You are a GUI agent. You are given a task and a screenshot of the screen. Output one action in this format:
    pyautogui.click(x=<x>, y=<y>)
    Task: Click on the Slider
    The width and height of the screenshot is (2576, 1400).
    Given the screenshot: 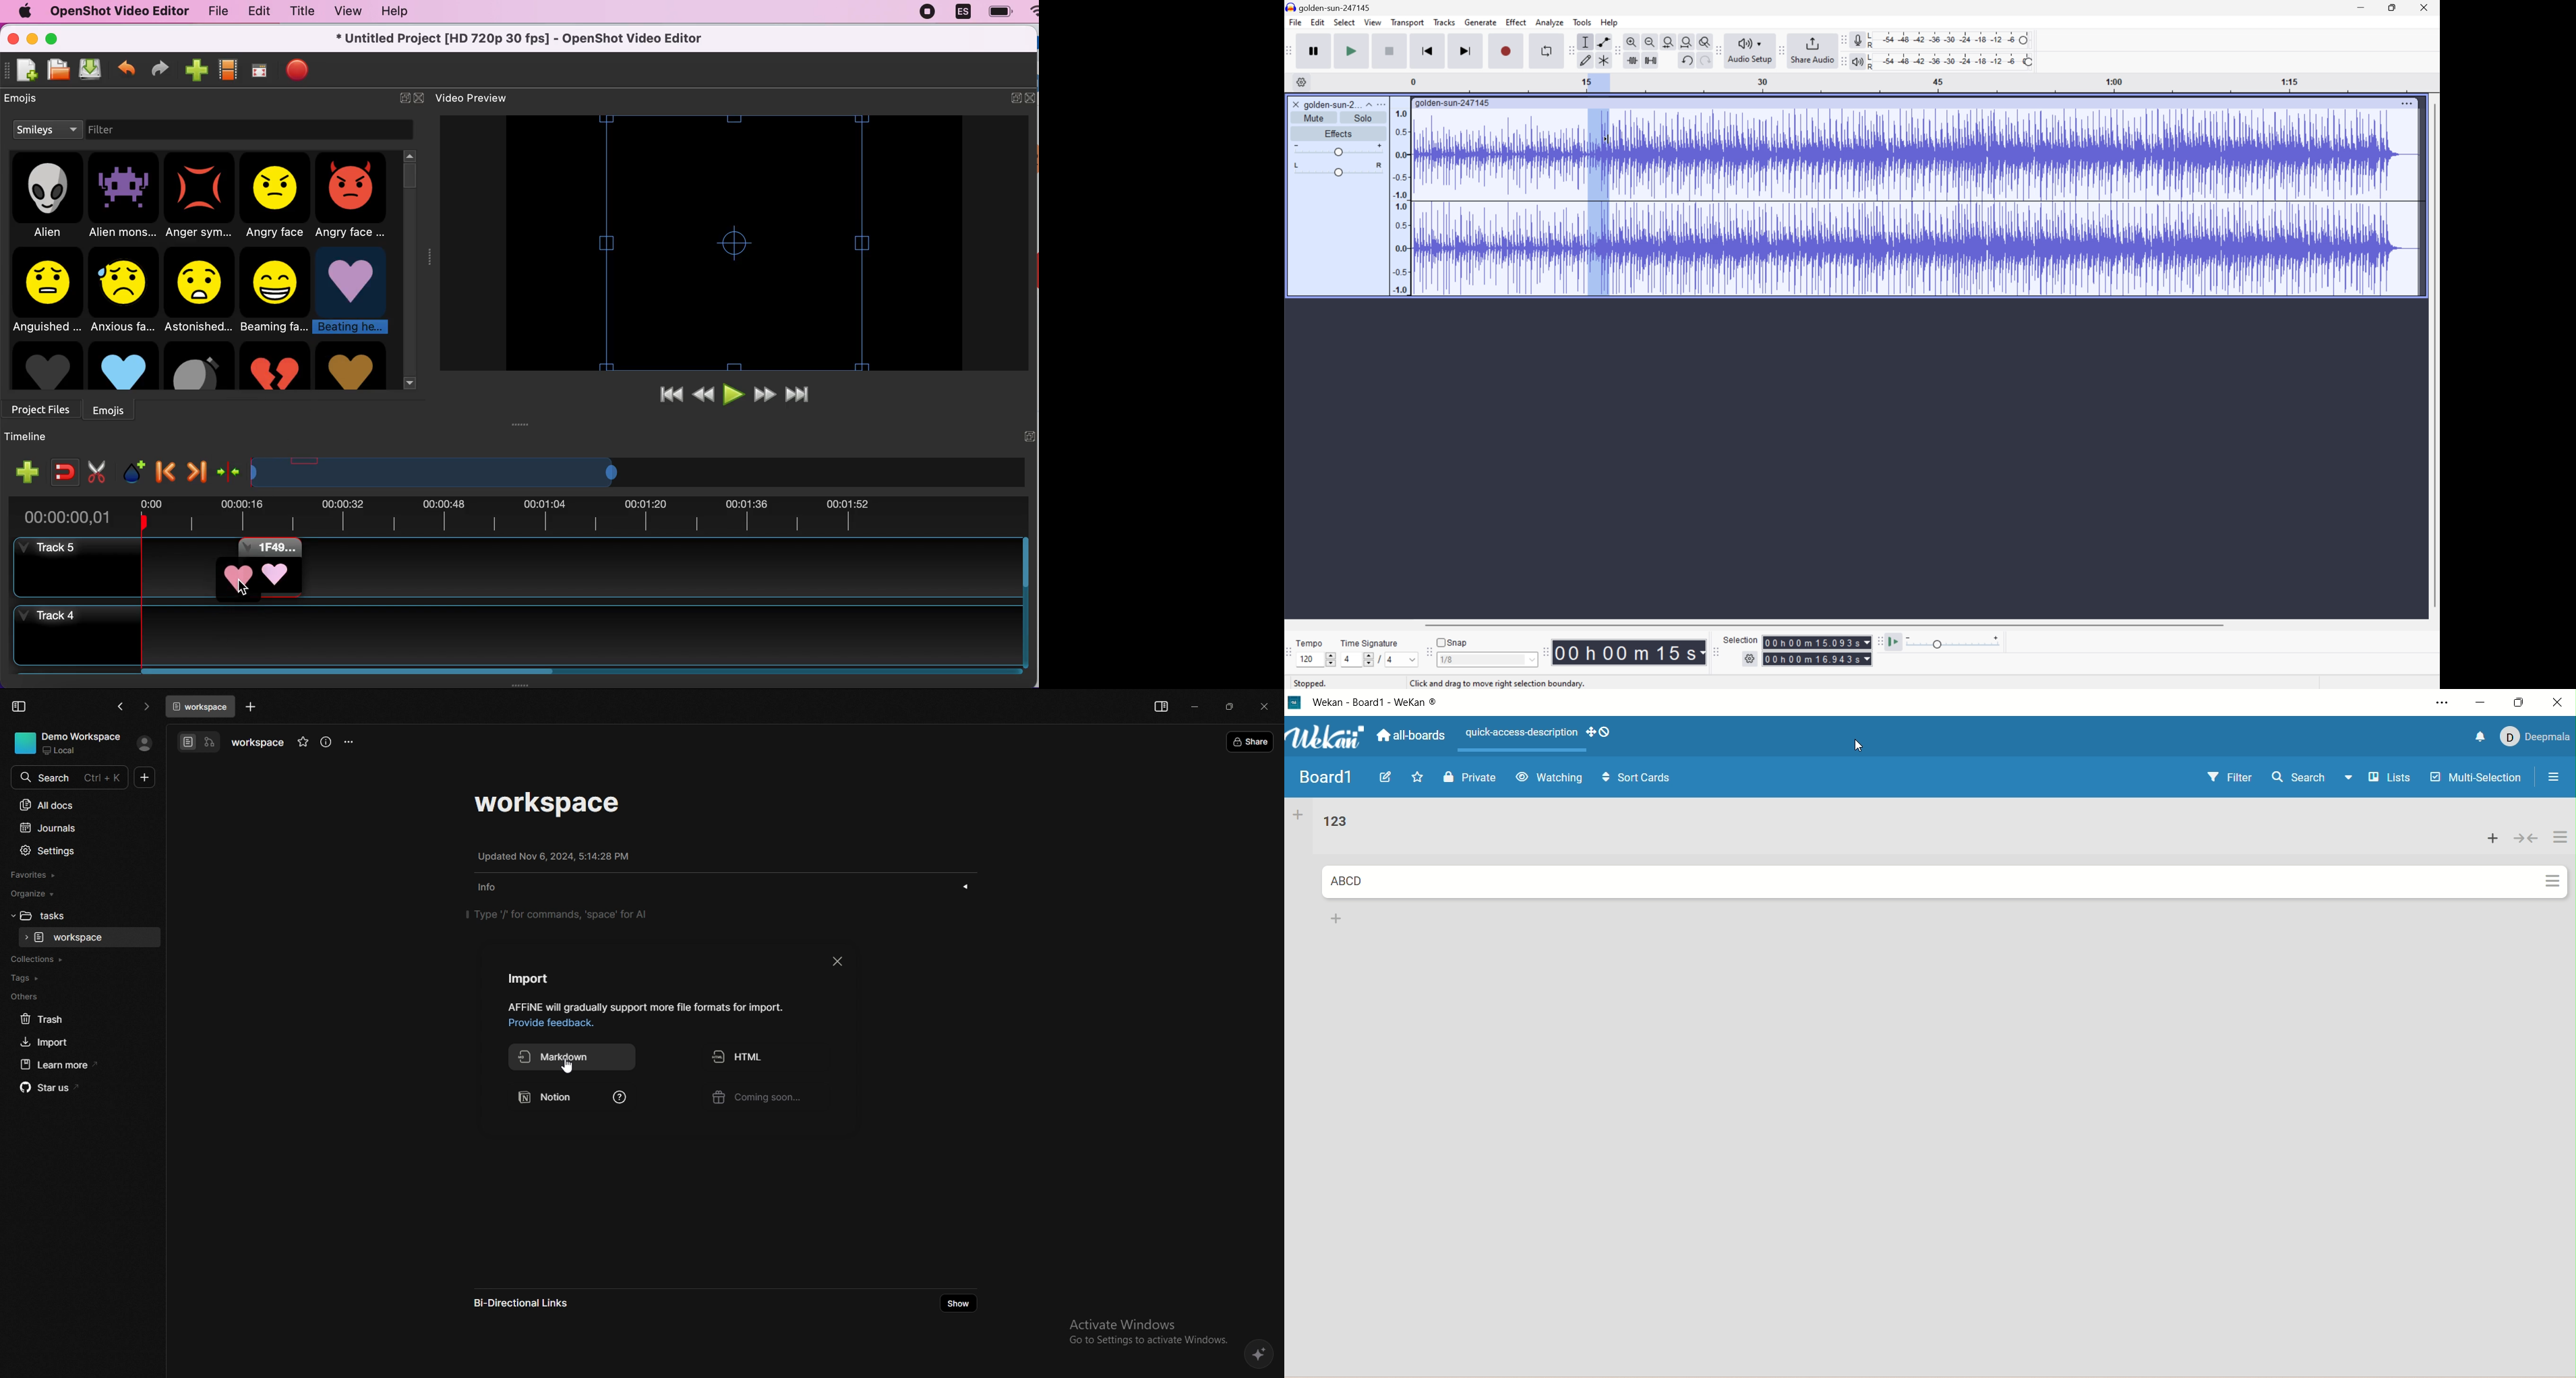 What is the action you would take?
    pyautogui.click(x=1329, y=658)
    